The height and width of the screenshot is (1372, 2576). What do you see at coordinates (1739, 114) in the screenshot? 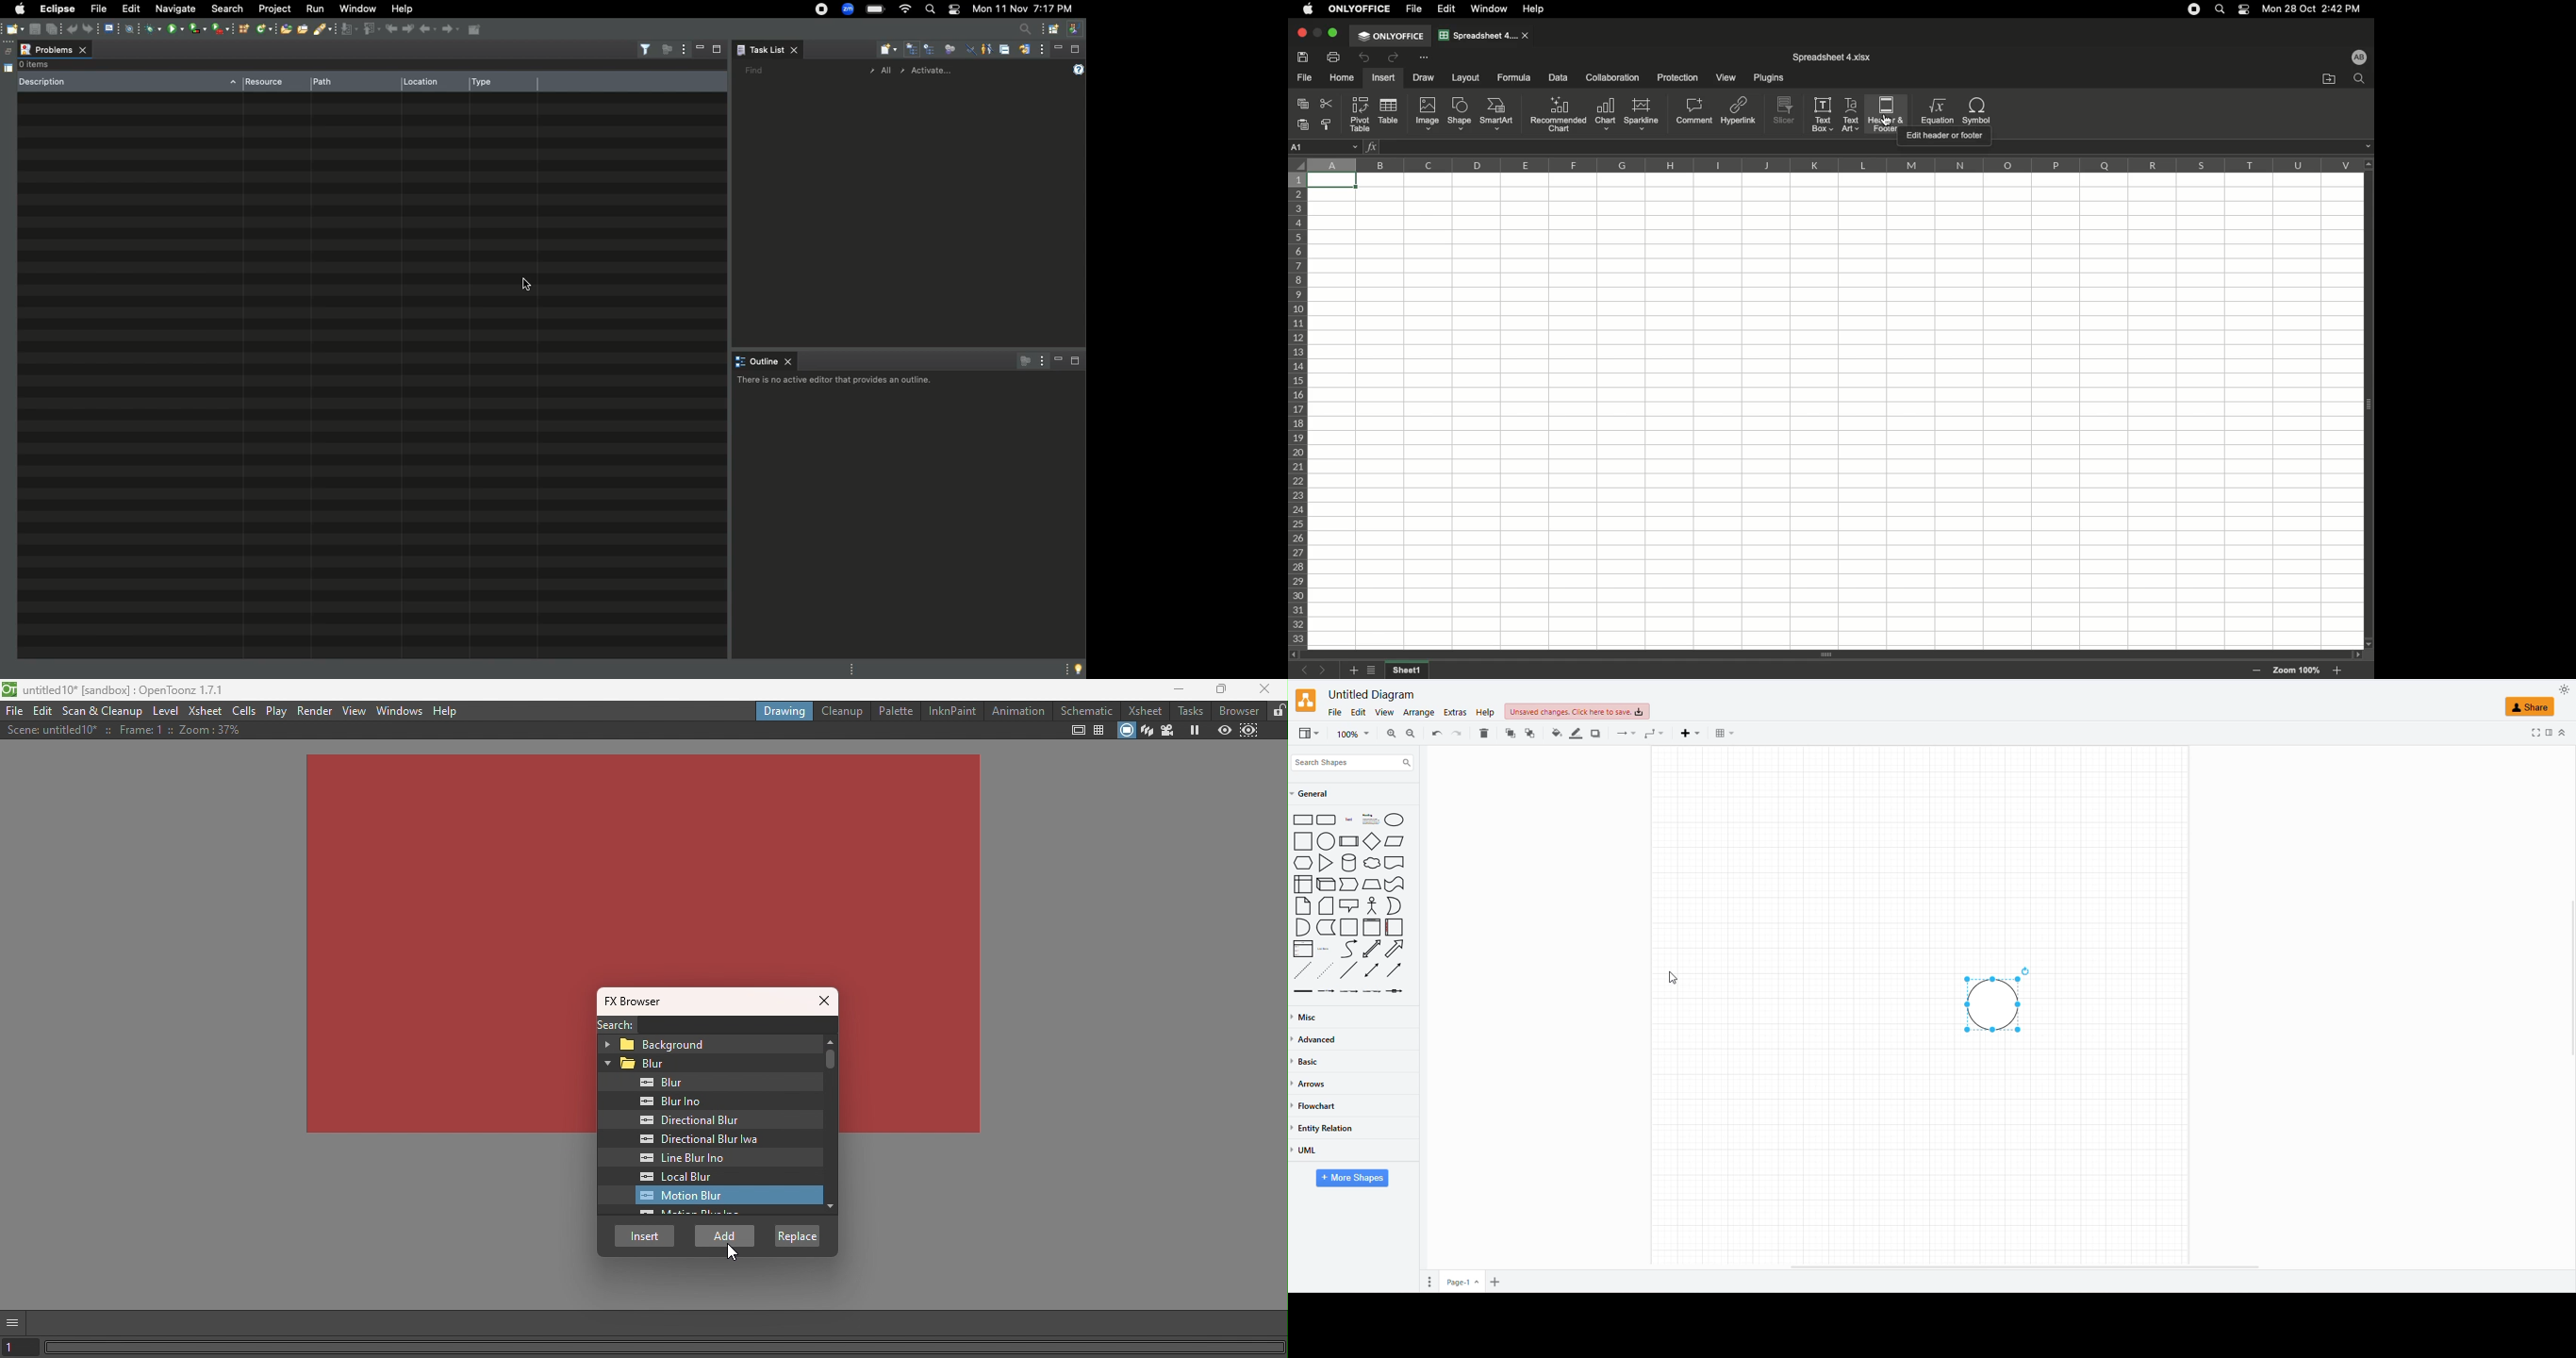
I see `Hyperlink` at bounding box center [1739, 114].